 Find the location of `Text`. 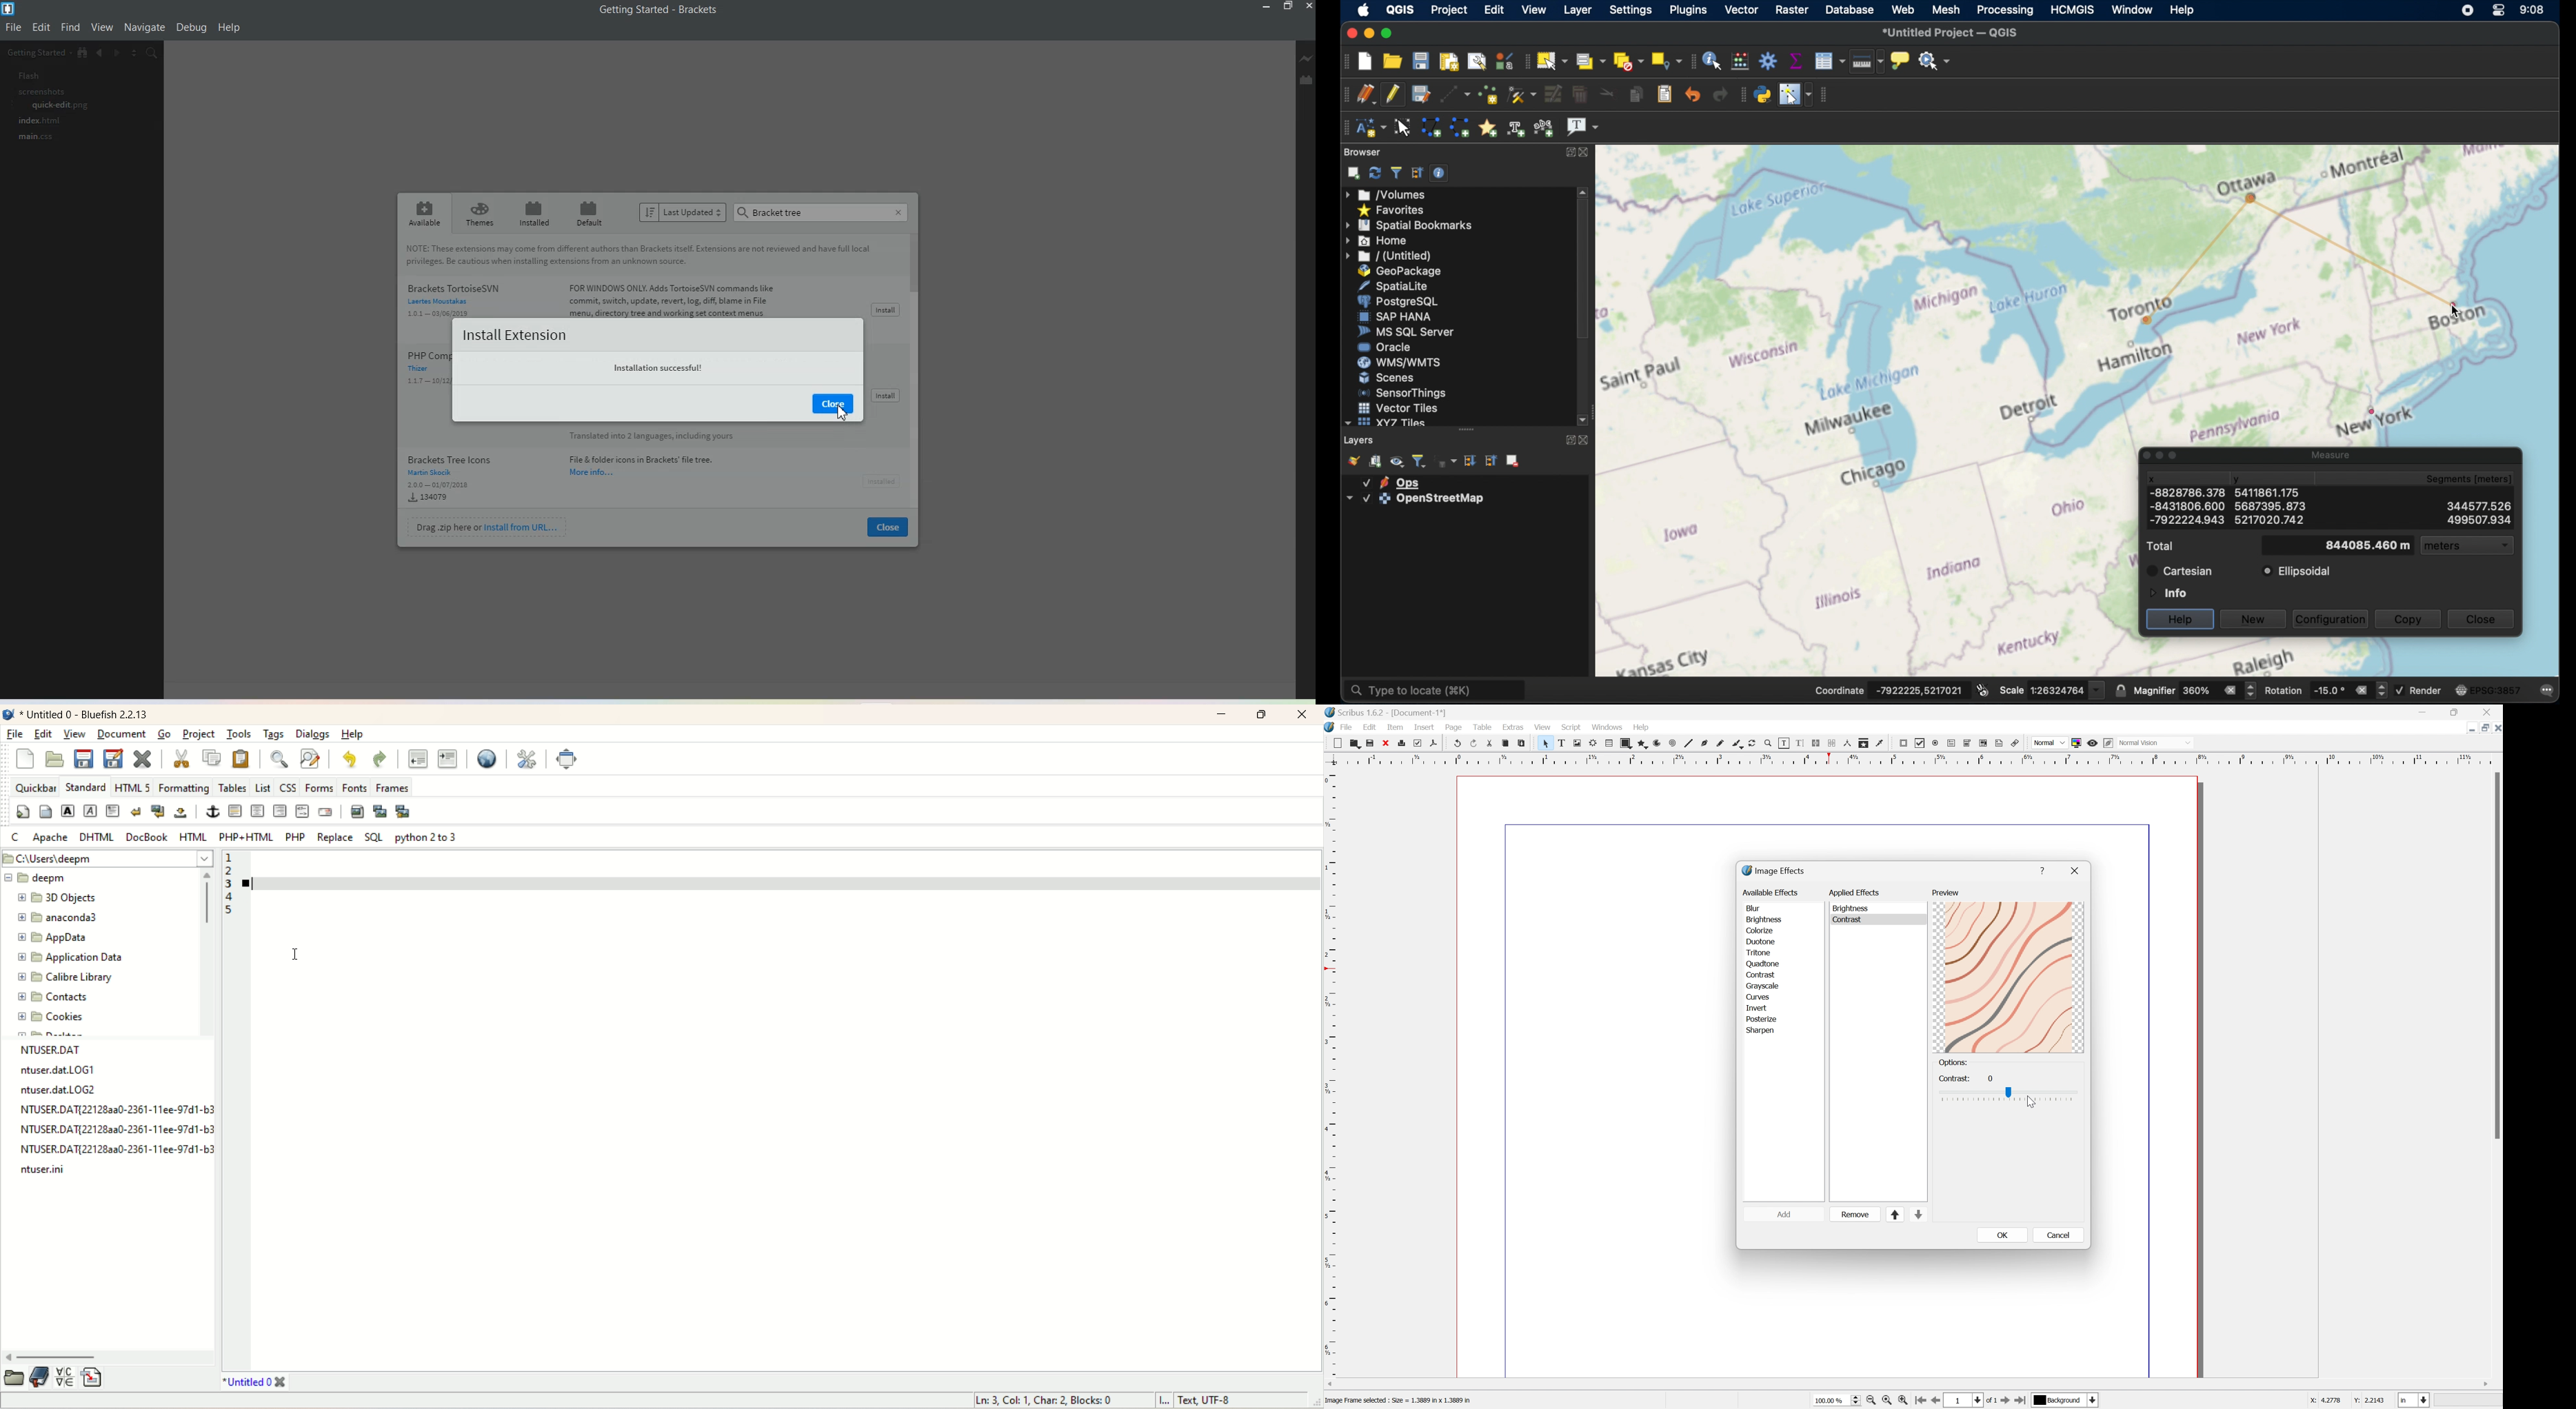

Text is located at coordinates (641, 254).